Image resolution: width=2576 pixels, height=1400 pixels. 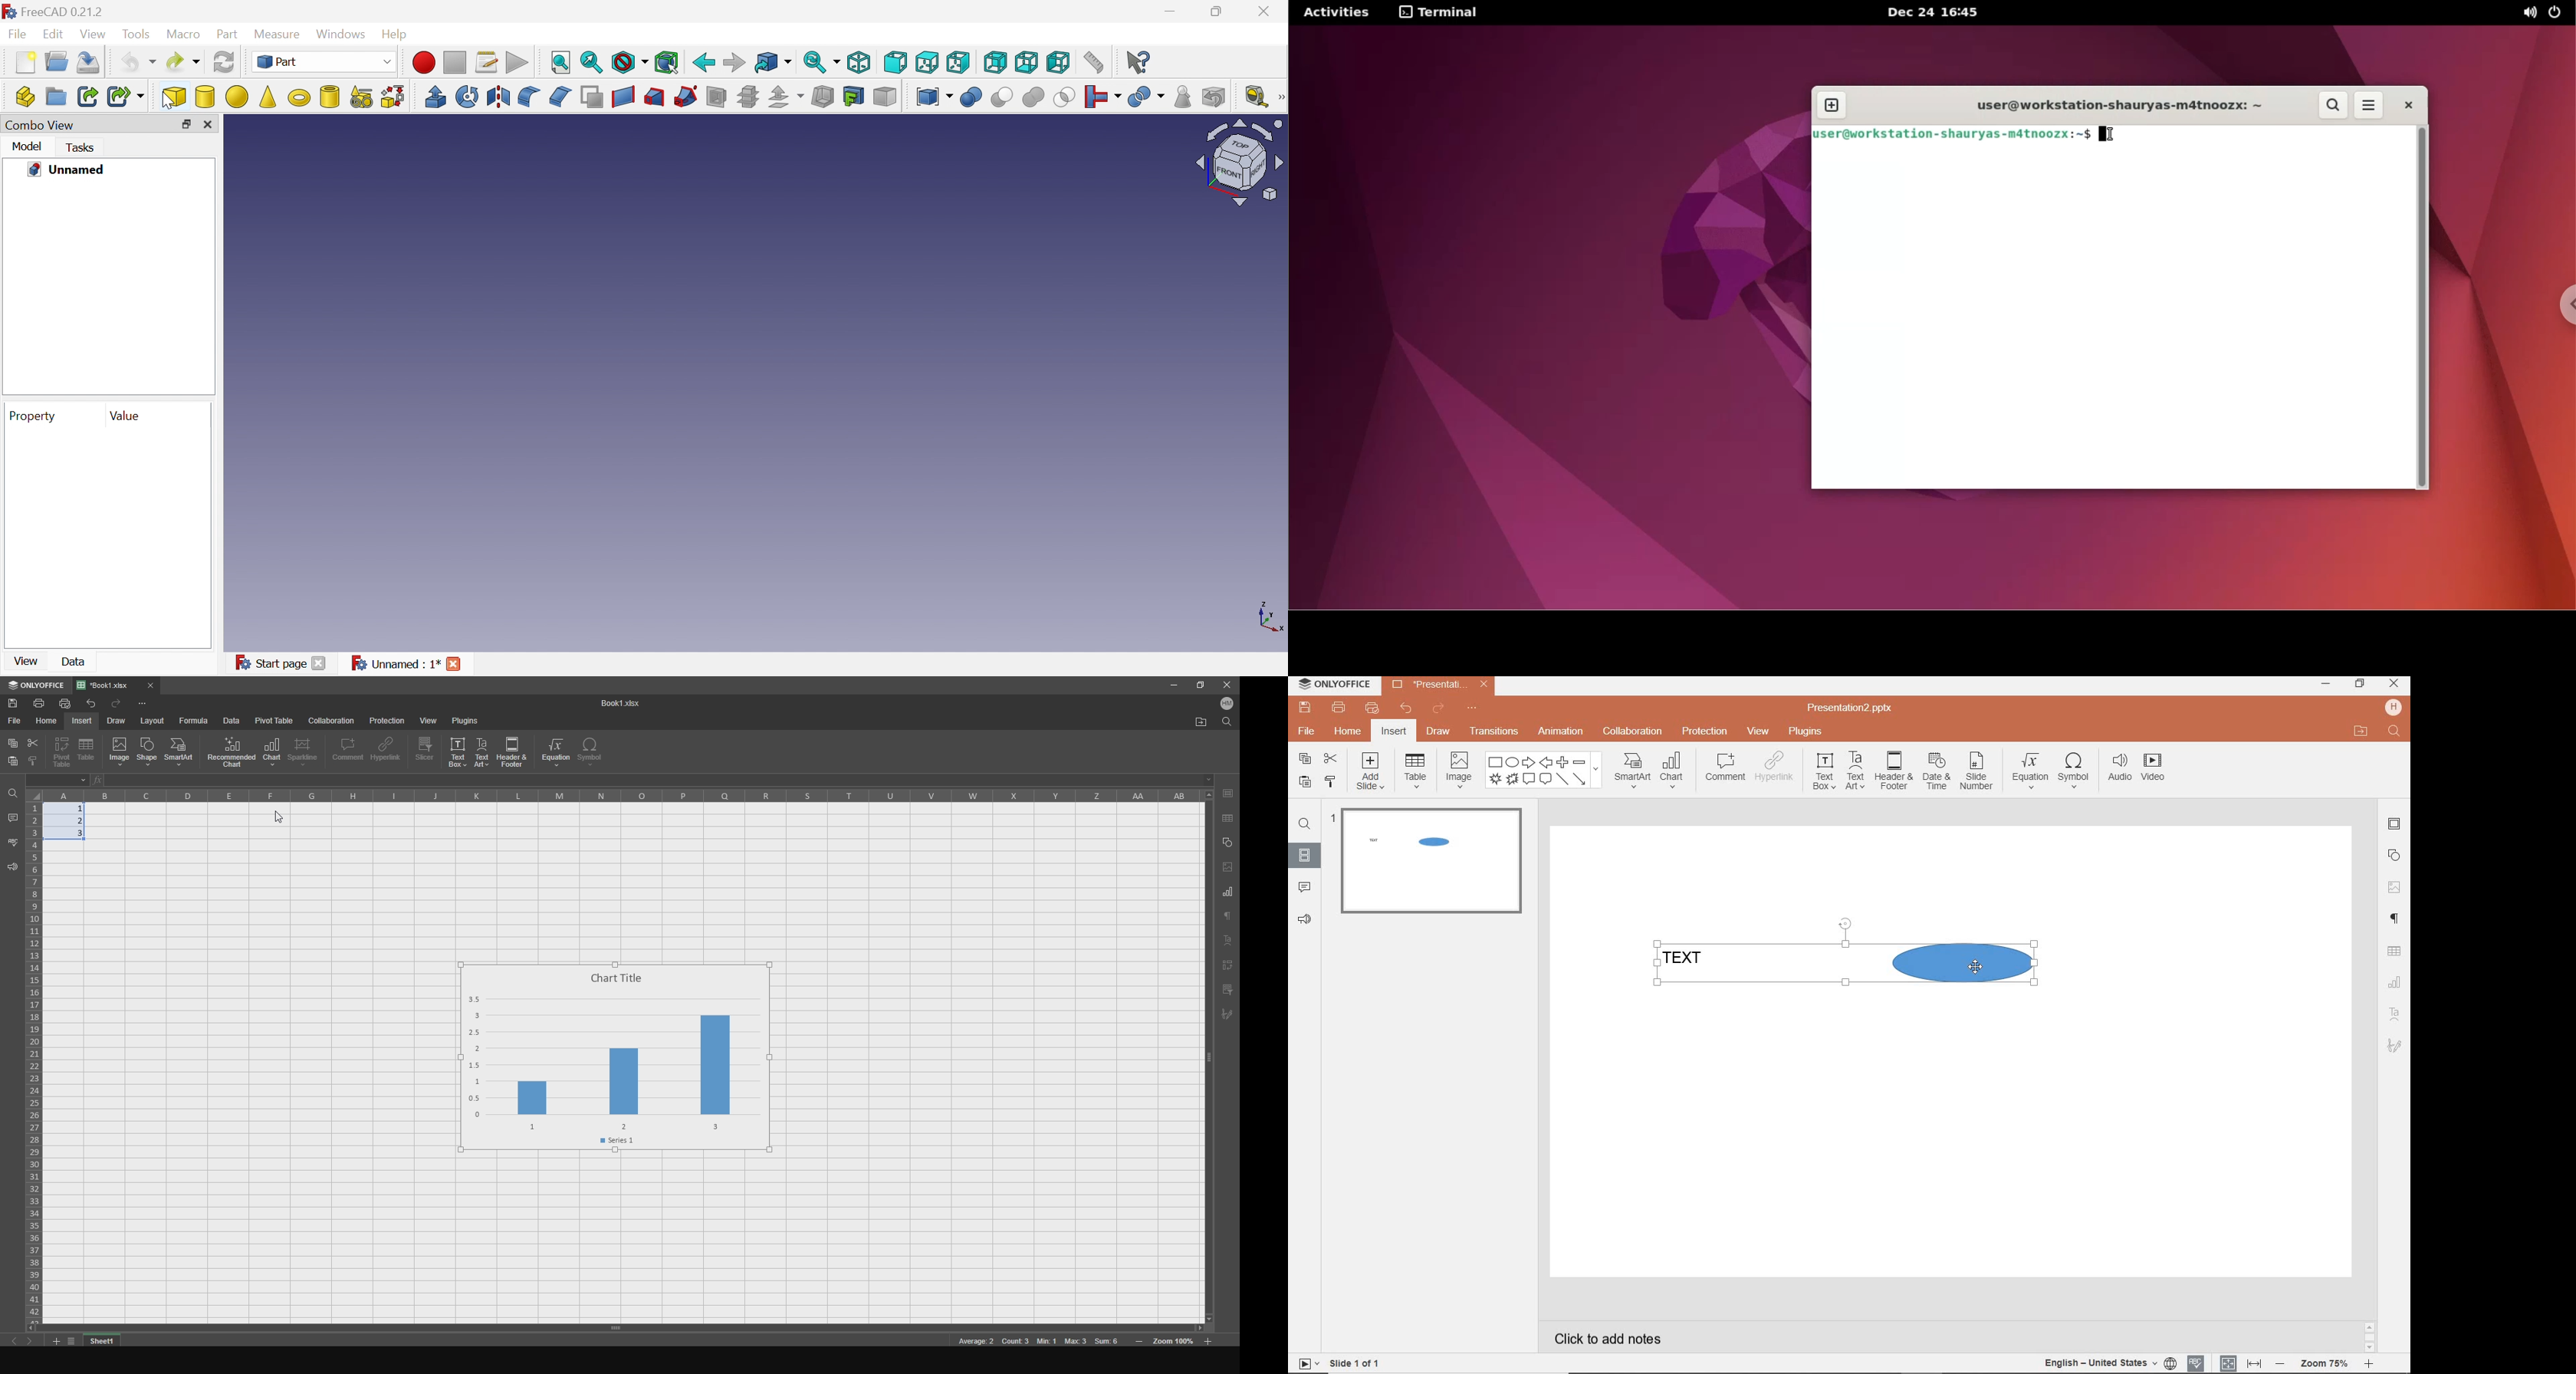 What do you see at coordinates (205, 97) in the screenshot?
I see `Cylinder` at bounding box center [205, 97].